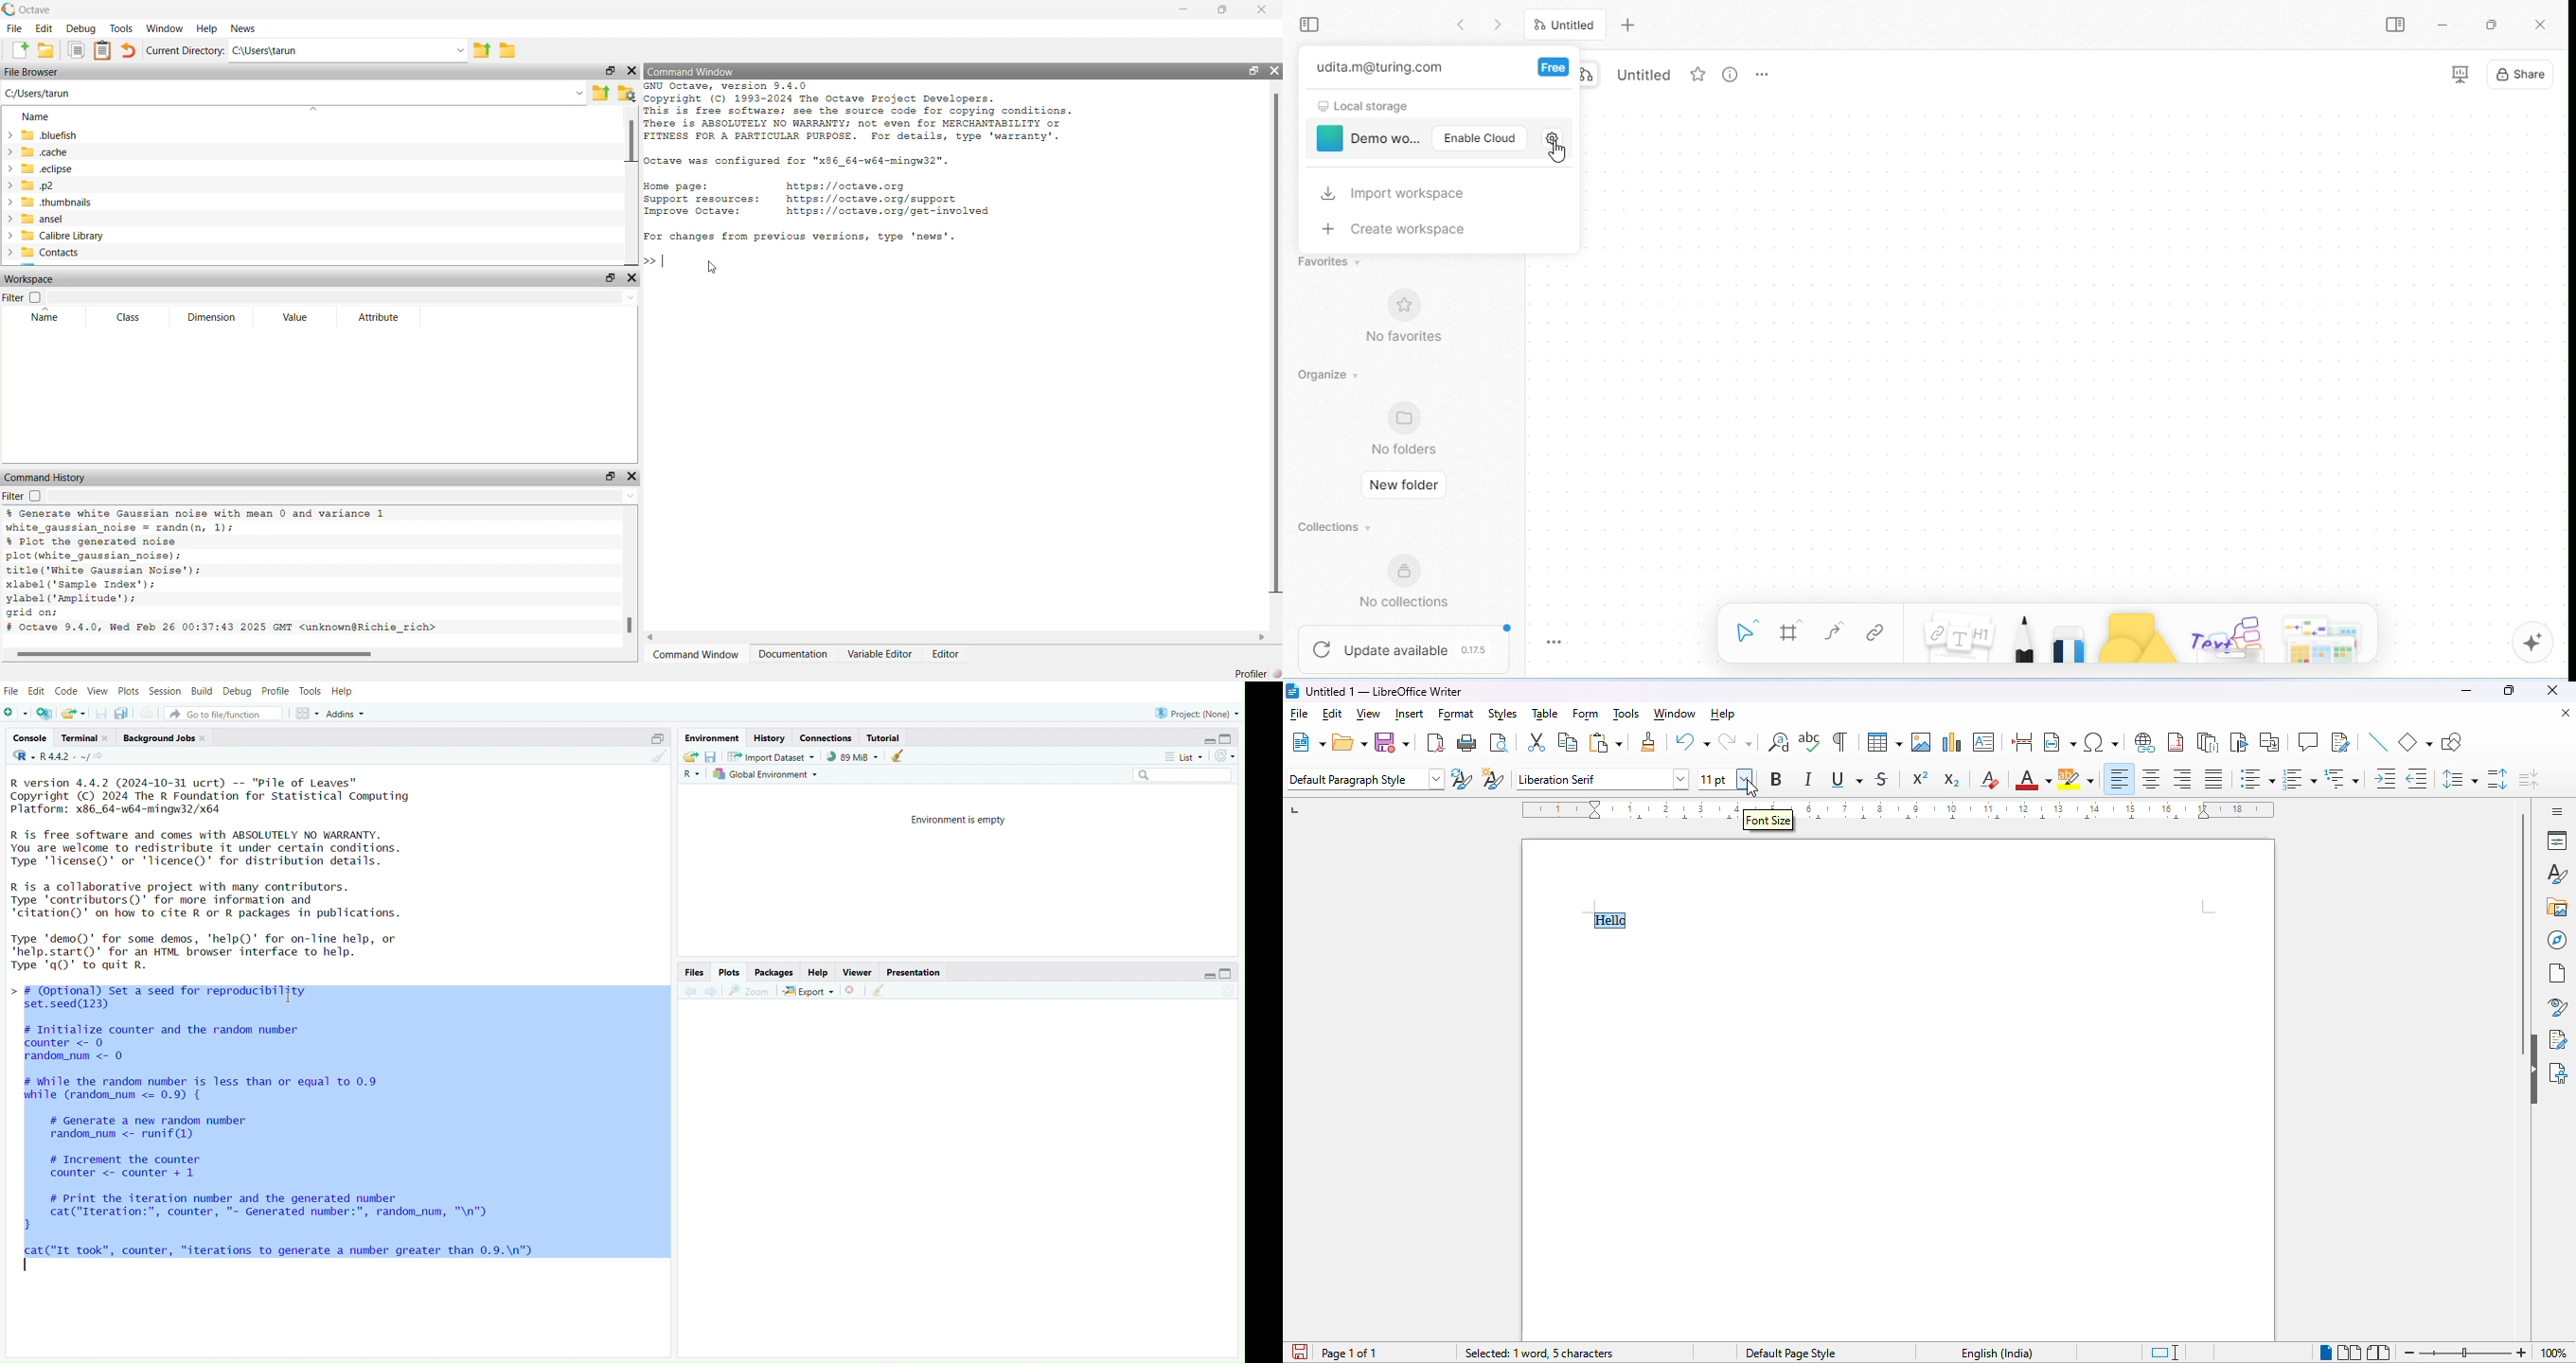 The height and width of the screenshot is (1372, 2576). I want to click on align right, so click(2182, 779).